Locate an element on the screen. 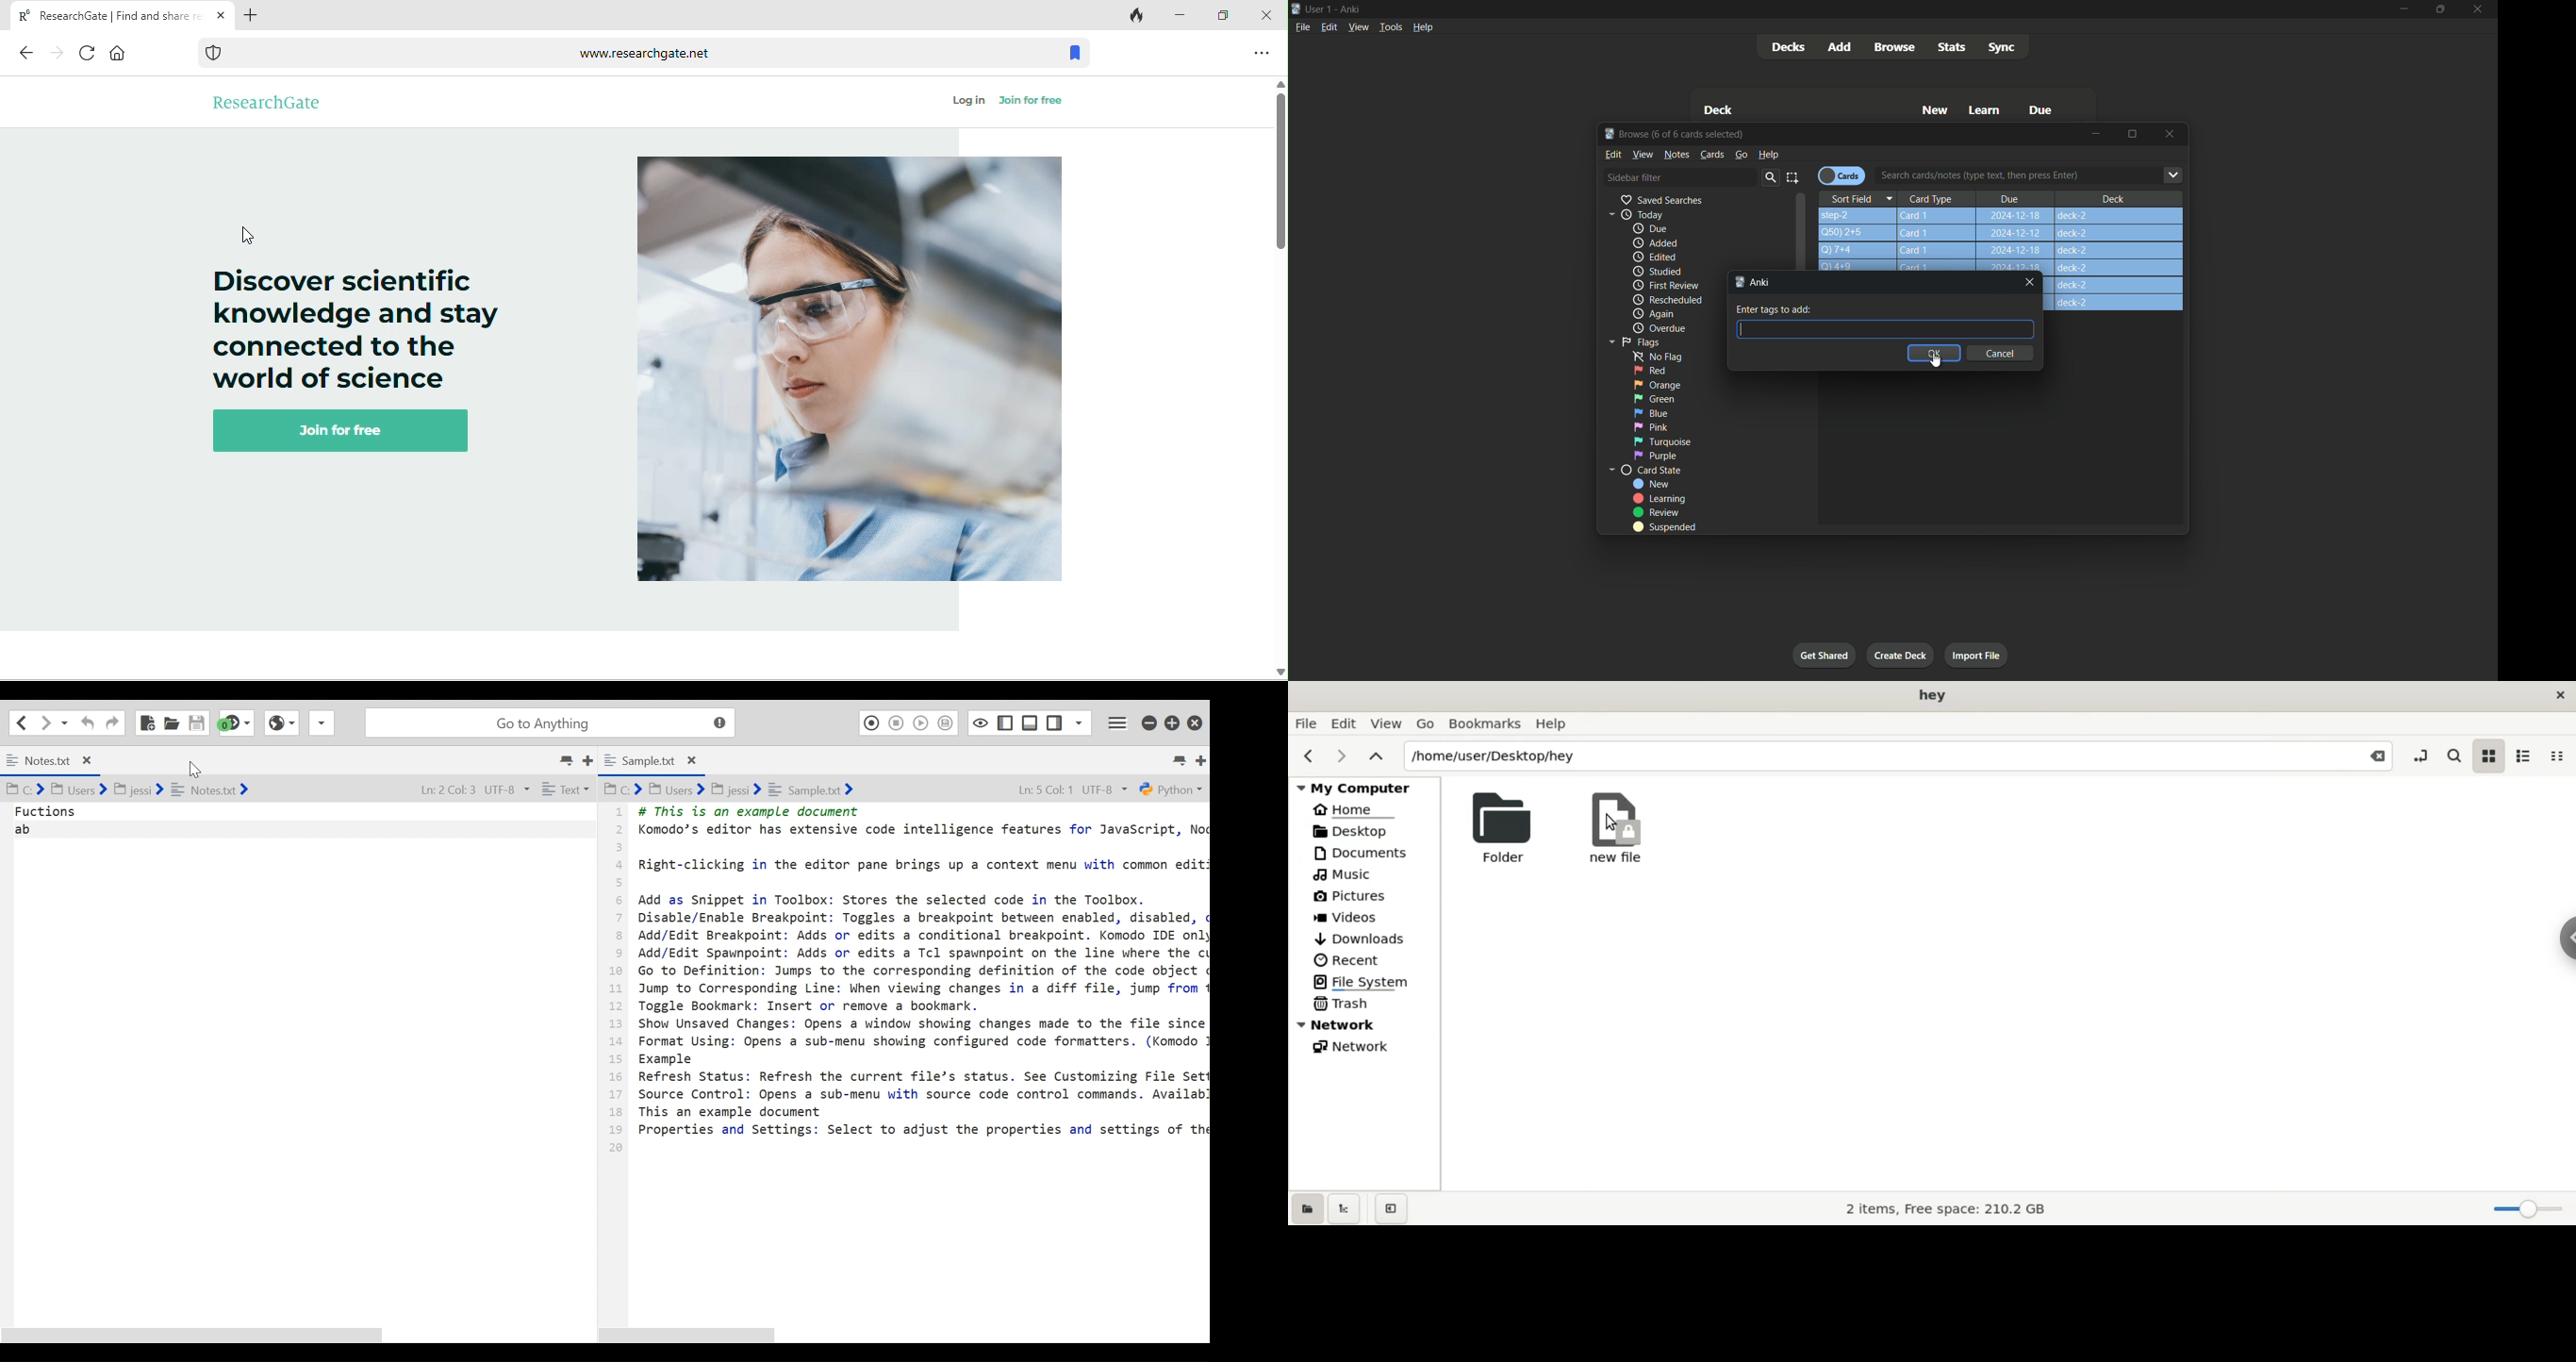  Deck is located at coordinates (1720, 110).